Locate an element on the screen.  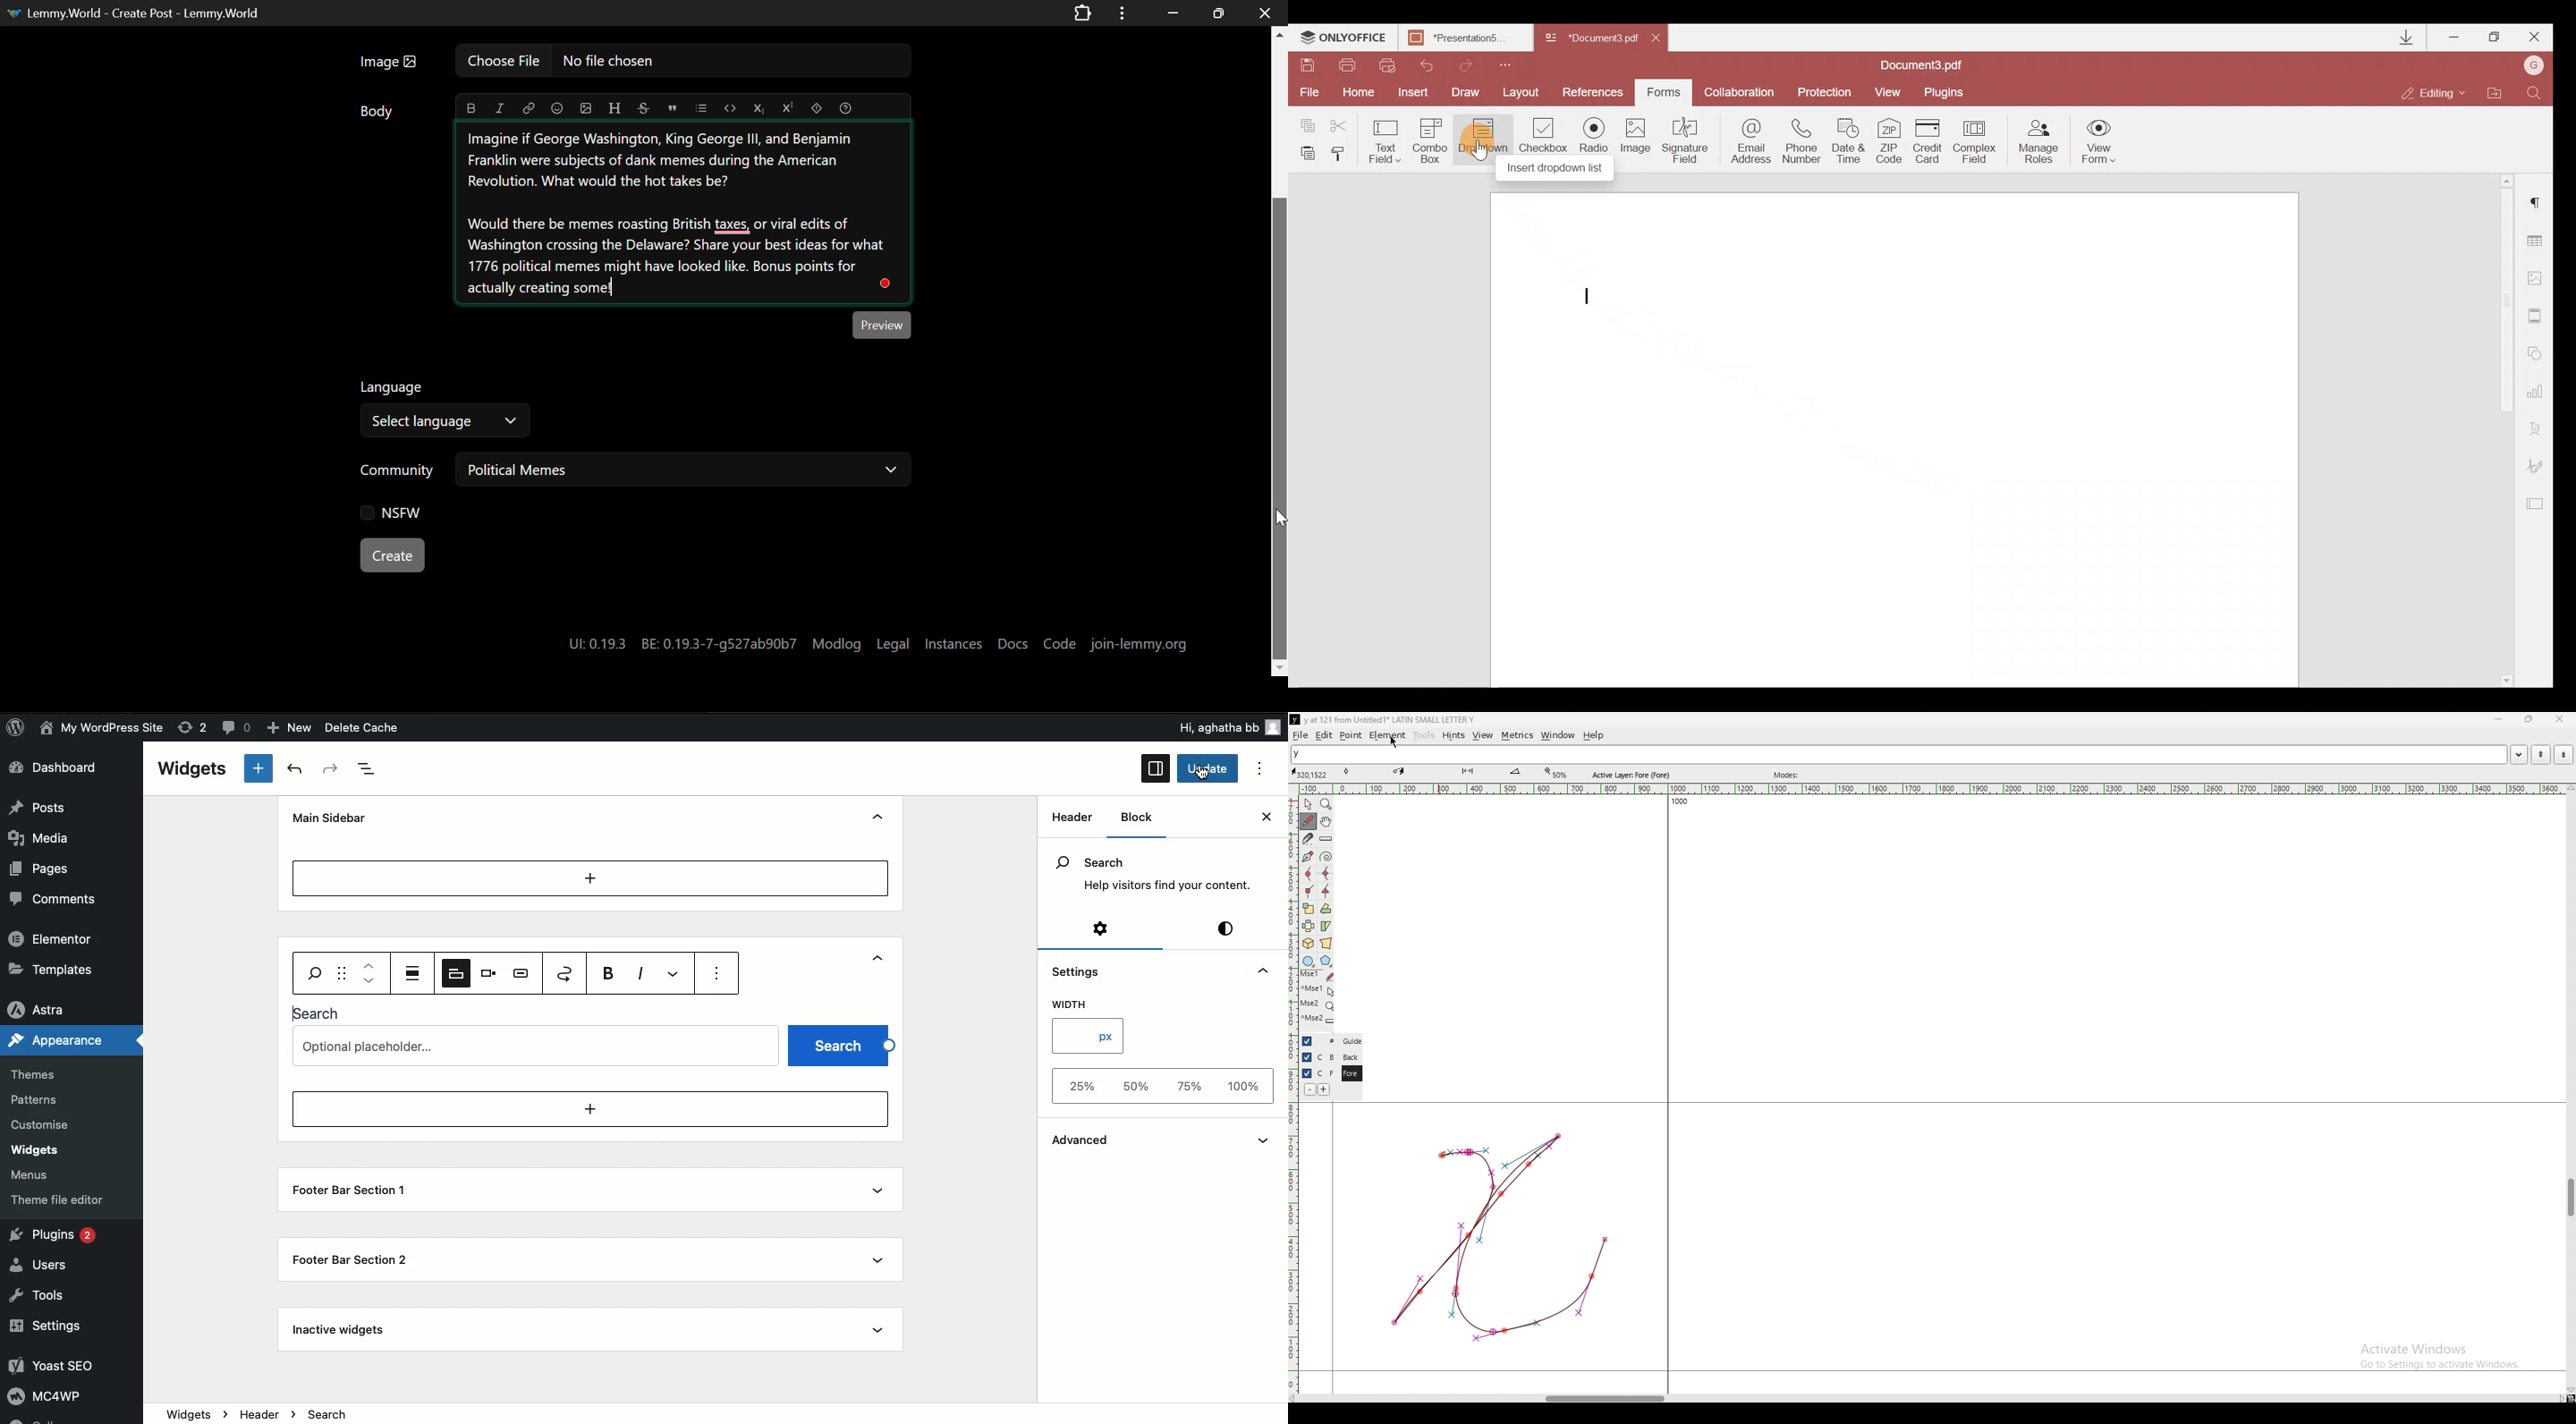
Insert is located at coordinates (1416, 92).